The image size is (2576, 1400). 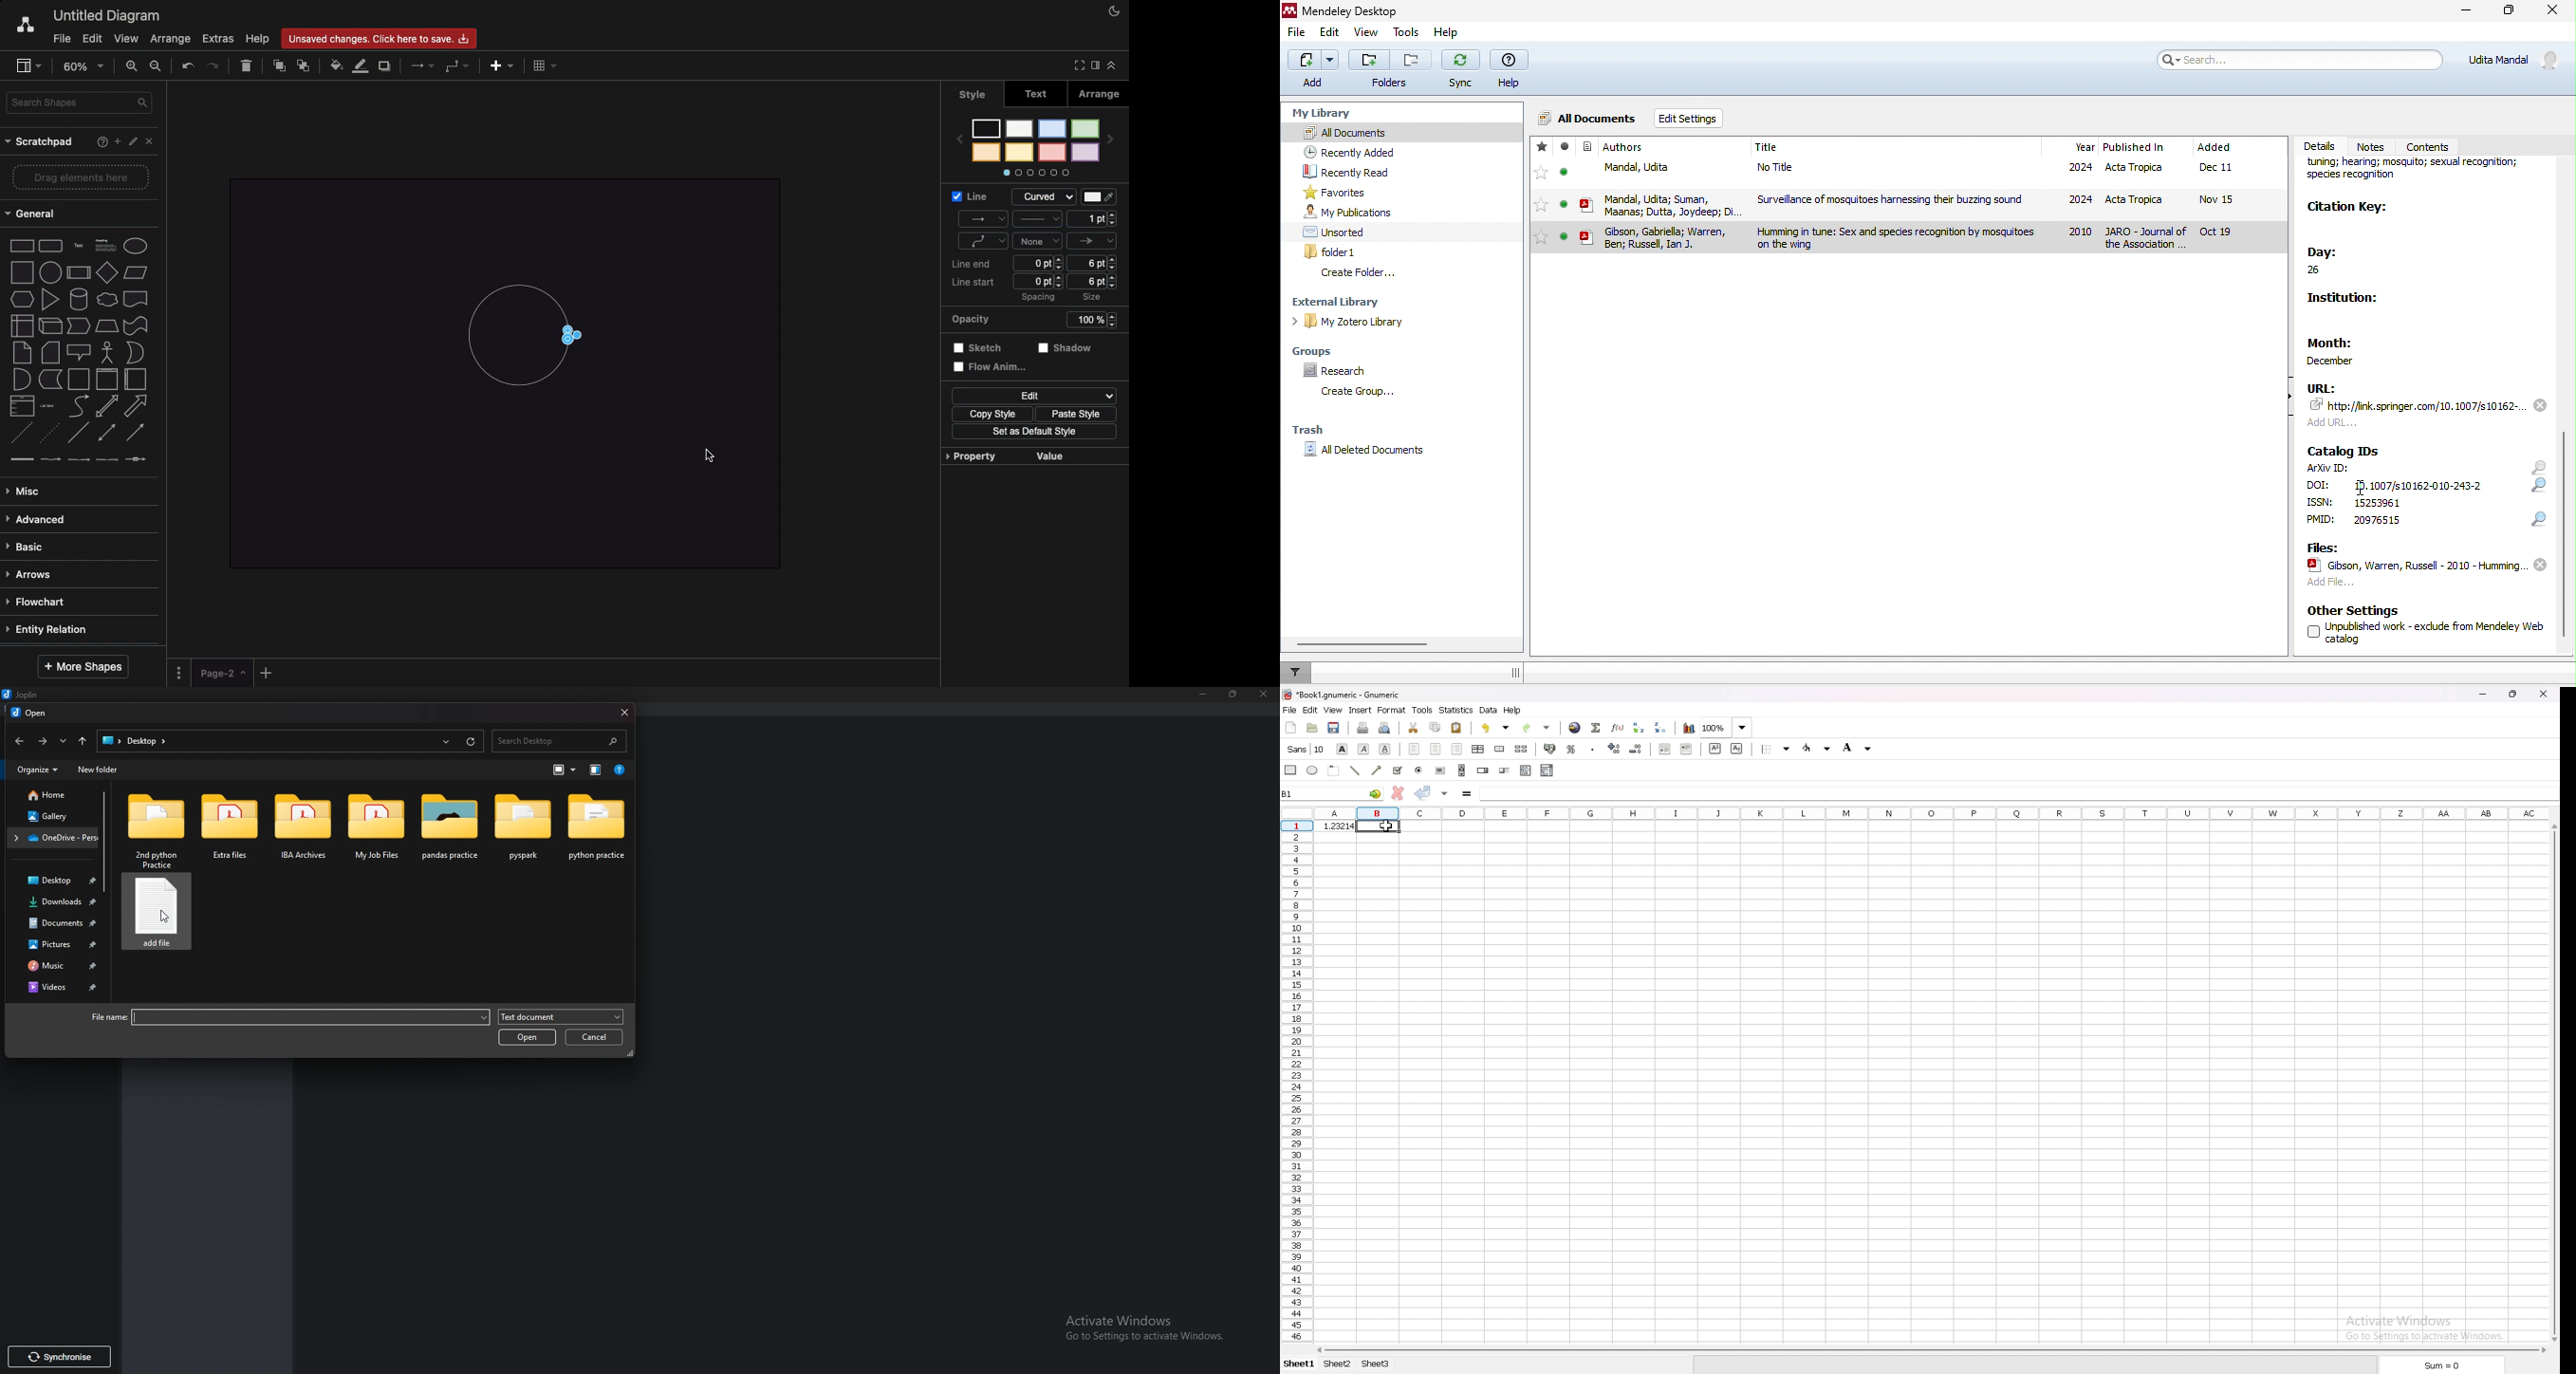 I want to click on year, so click(x=2084, y=147).